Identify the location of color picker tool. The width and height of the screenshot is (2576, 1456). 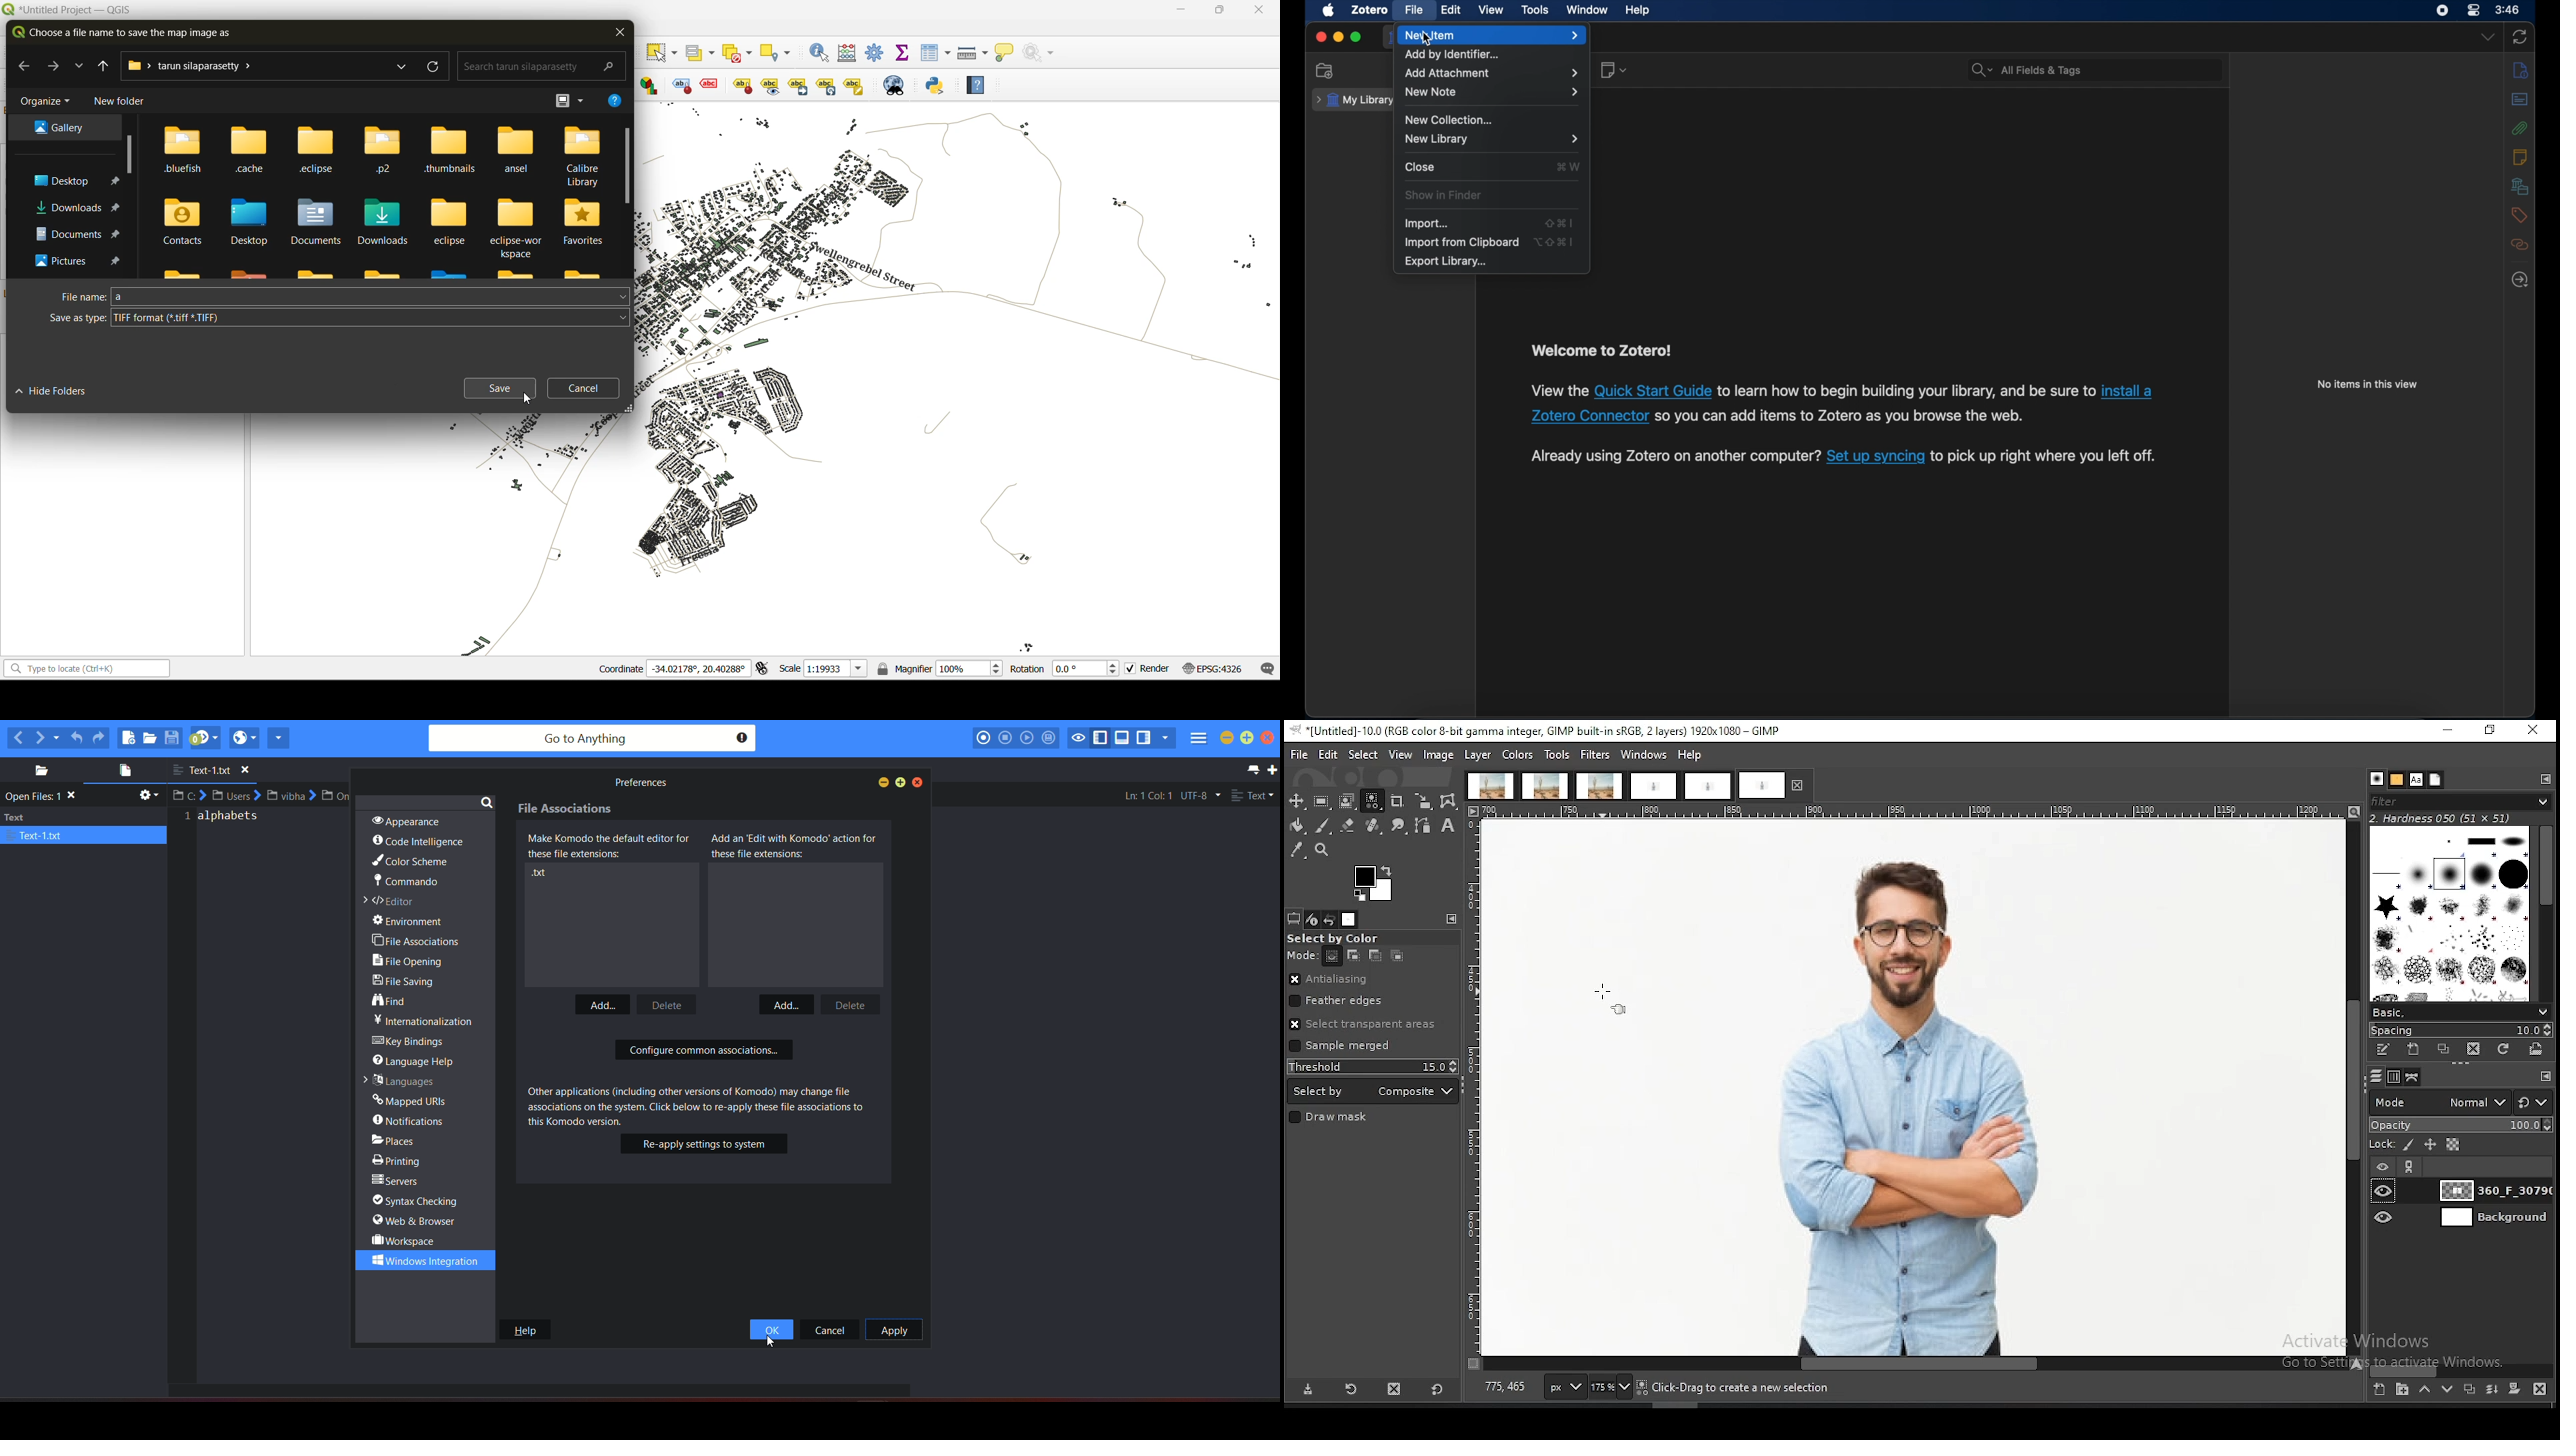
(1296, 850).